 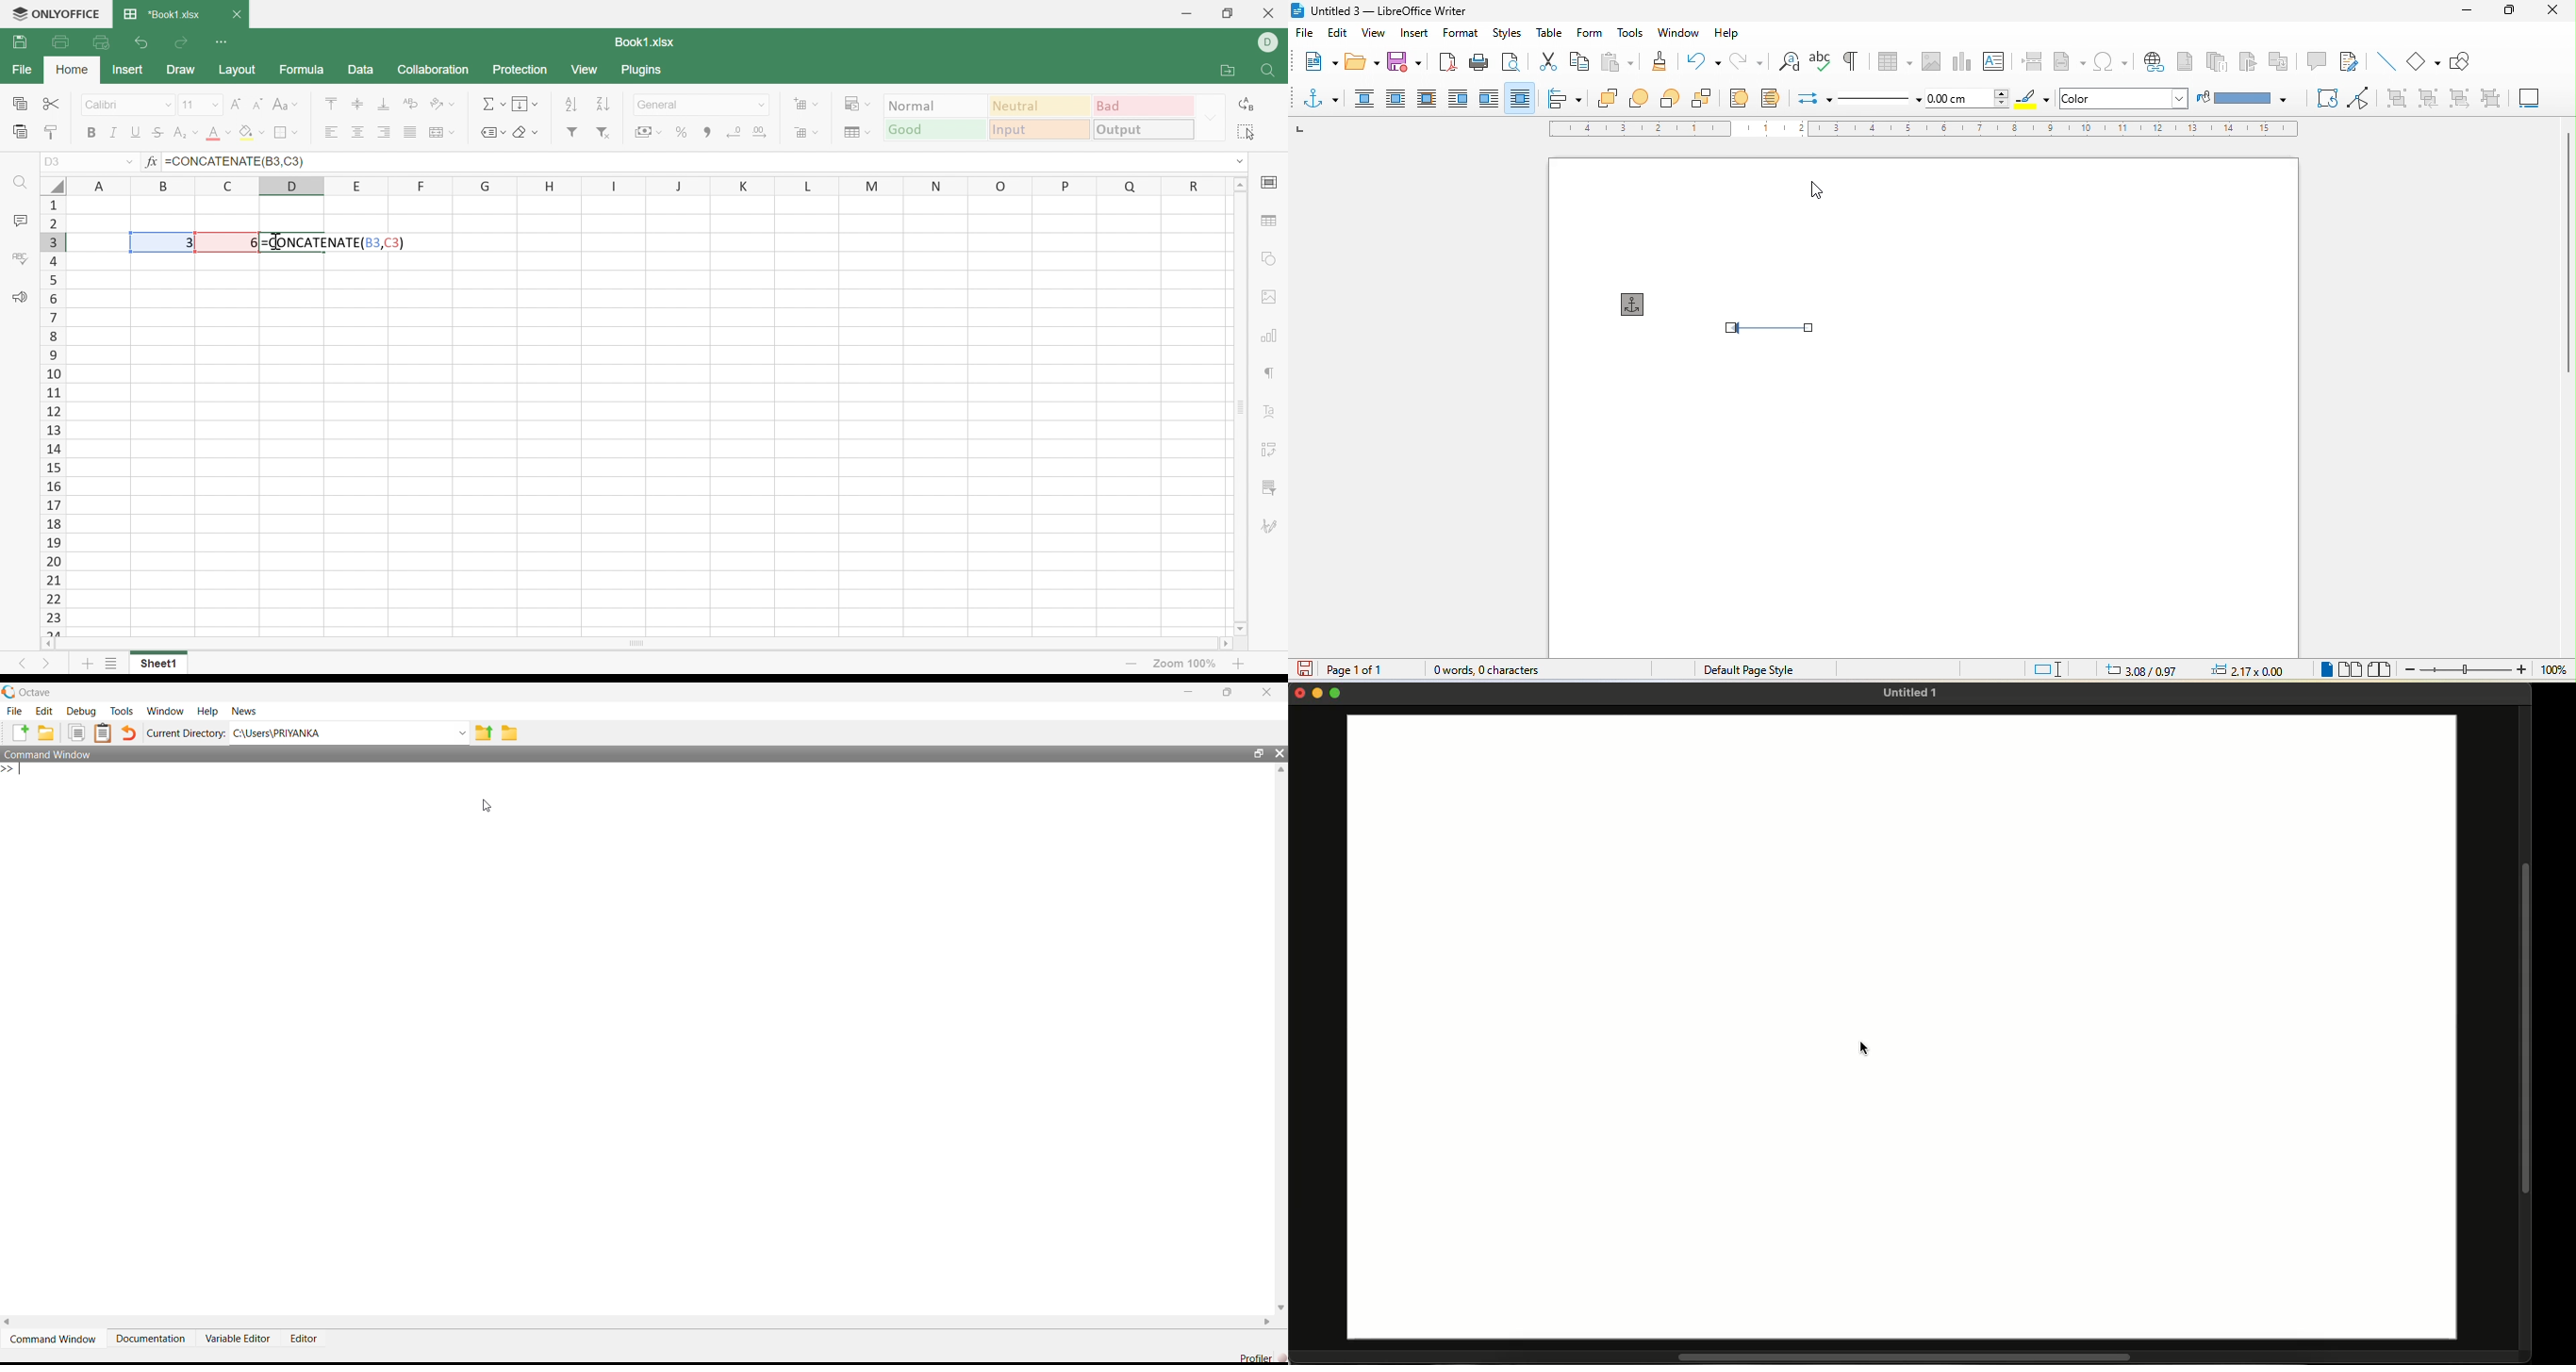 I want to click on insert line, so click(x=2387, y=62).